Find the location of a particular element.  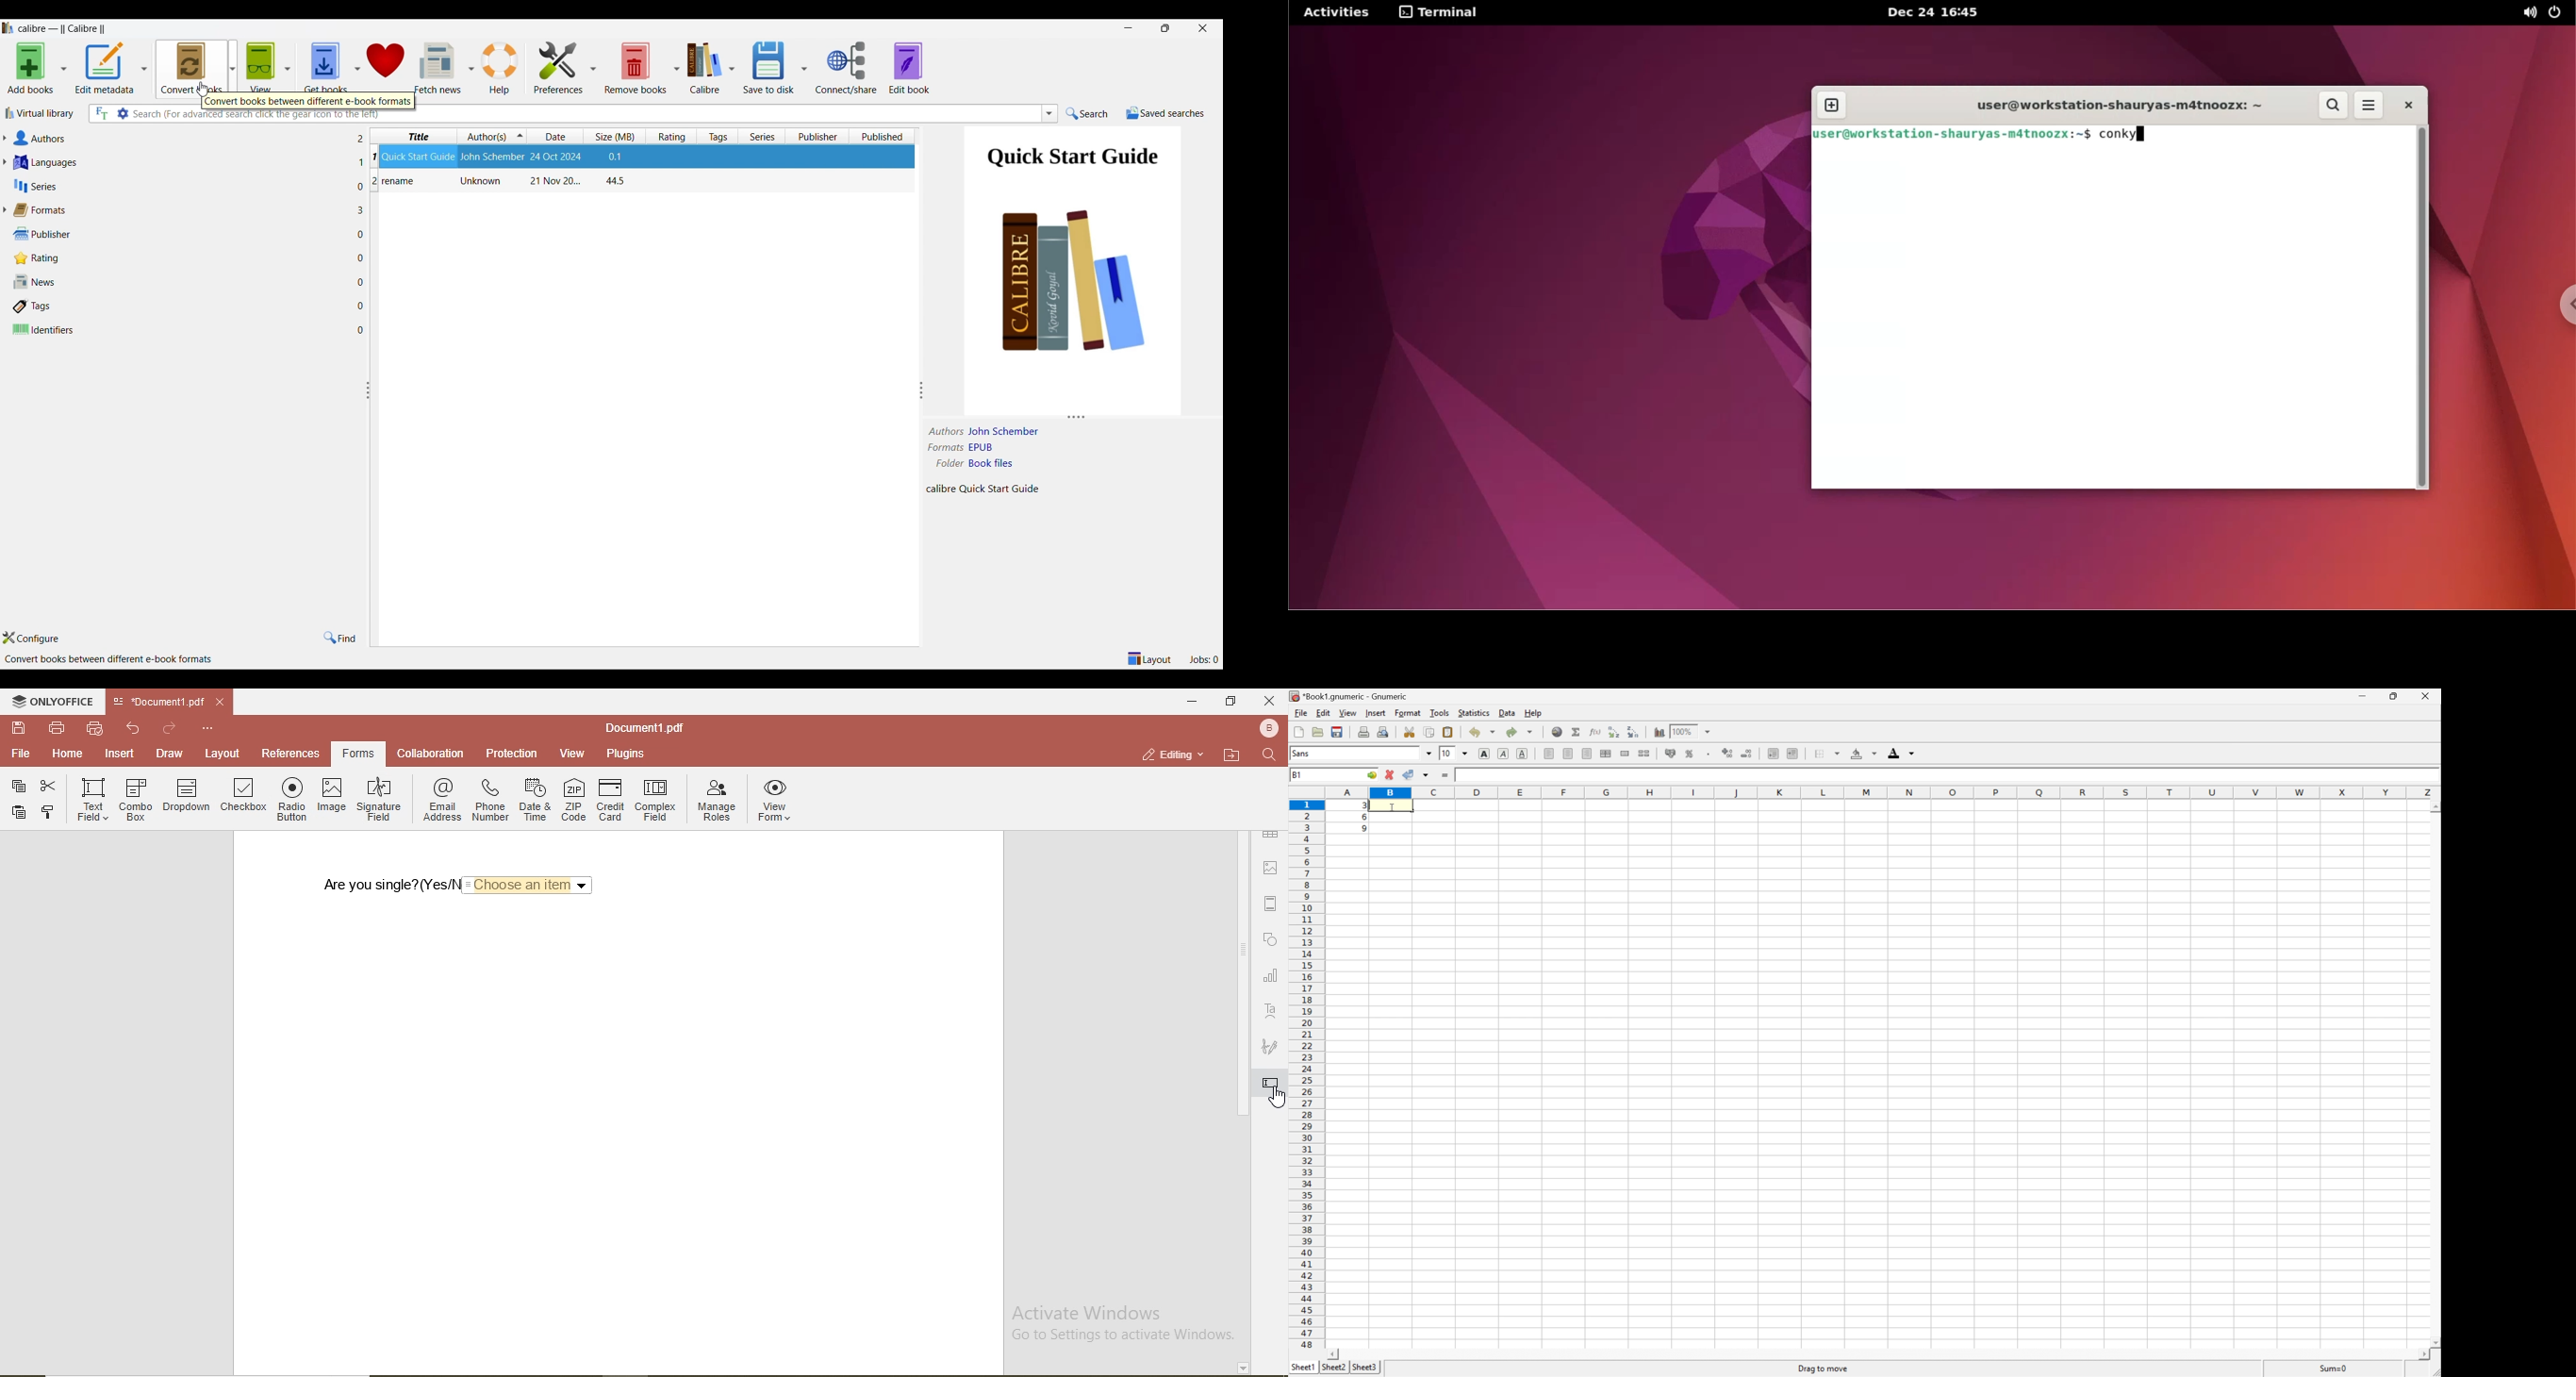

restore is located at coordinates (1233, 704).